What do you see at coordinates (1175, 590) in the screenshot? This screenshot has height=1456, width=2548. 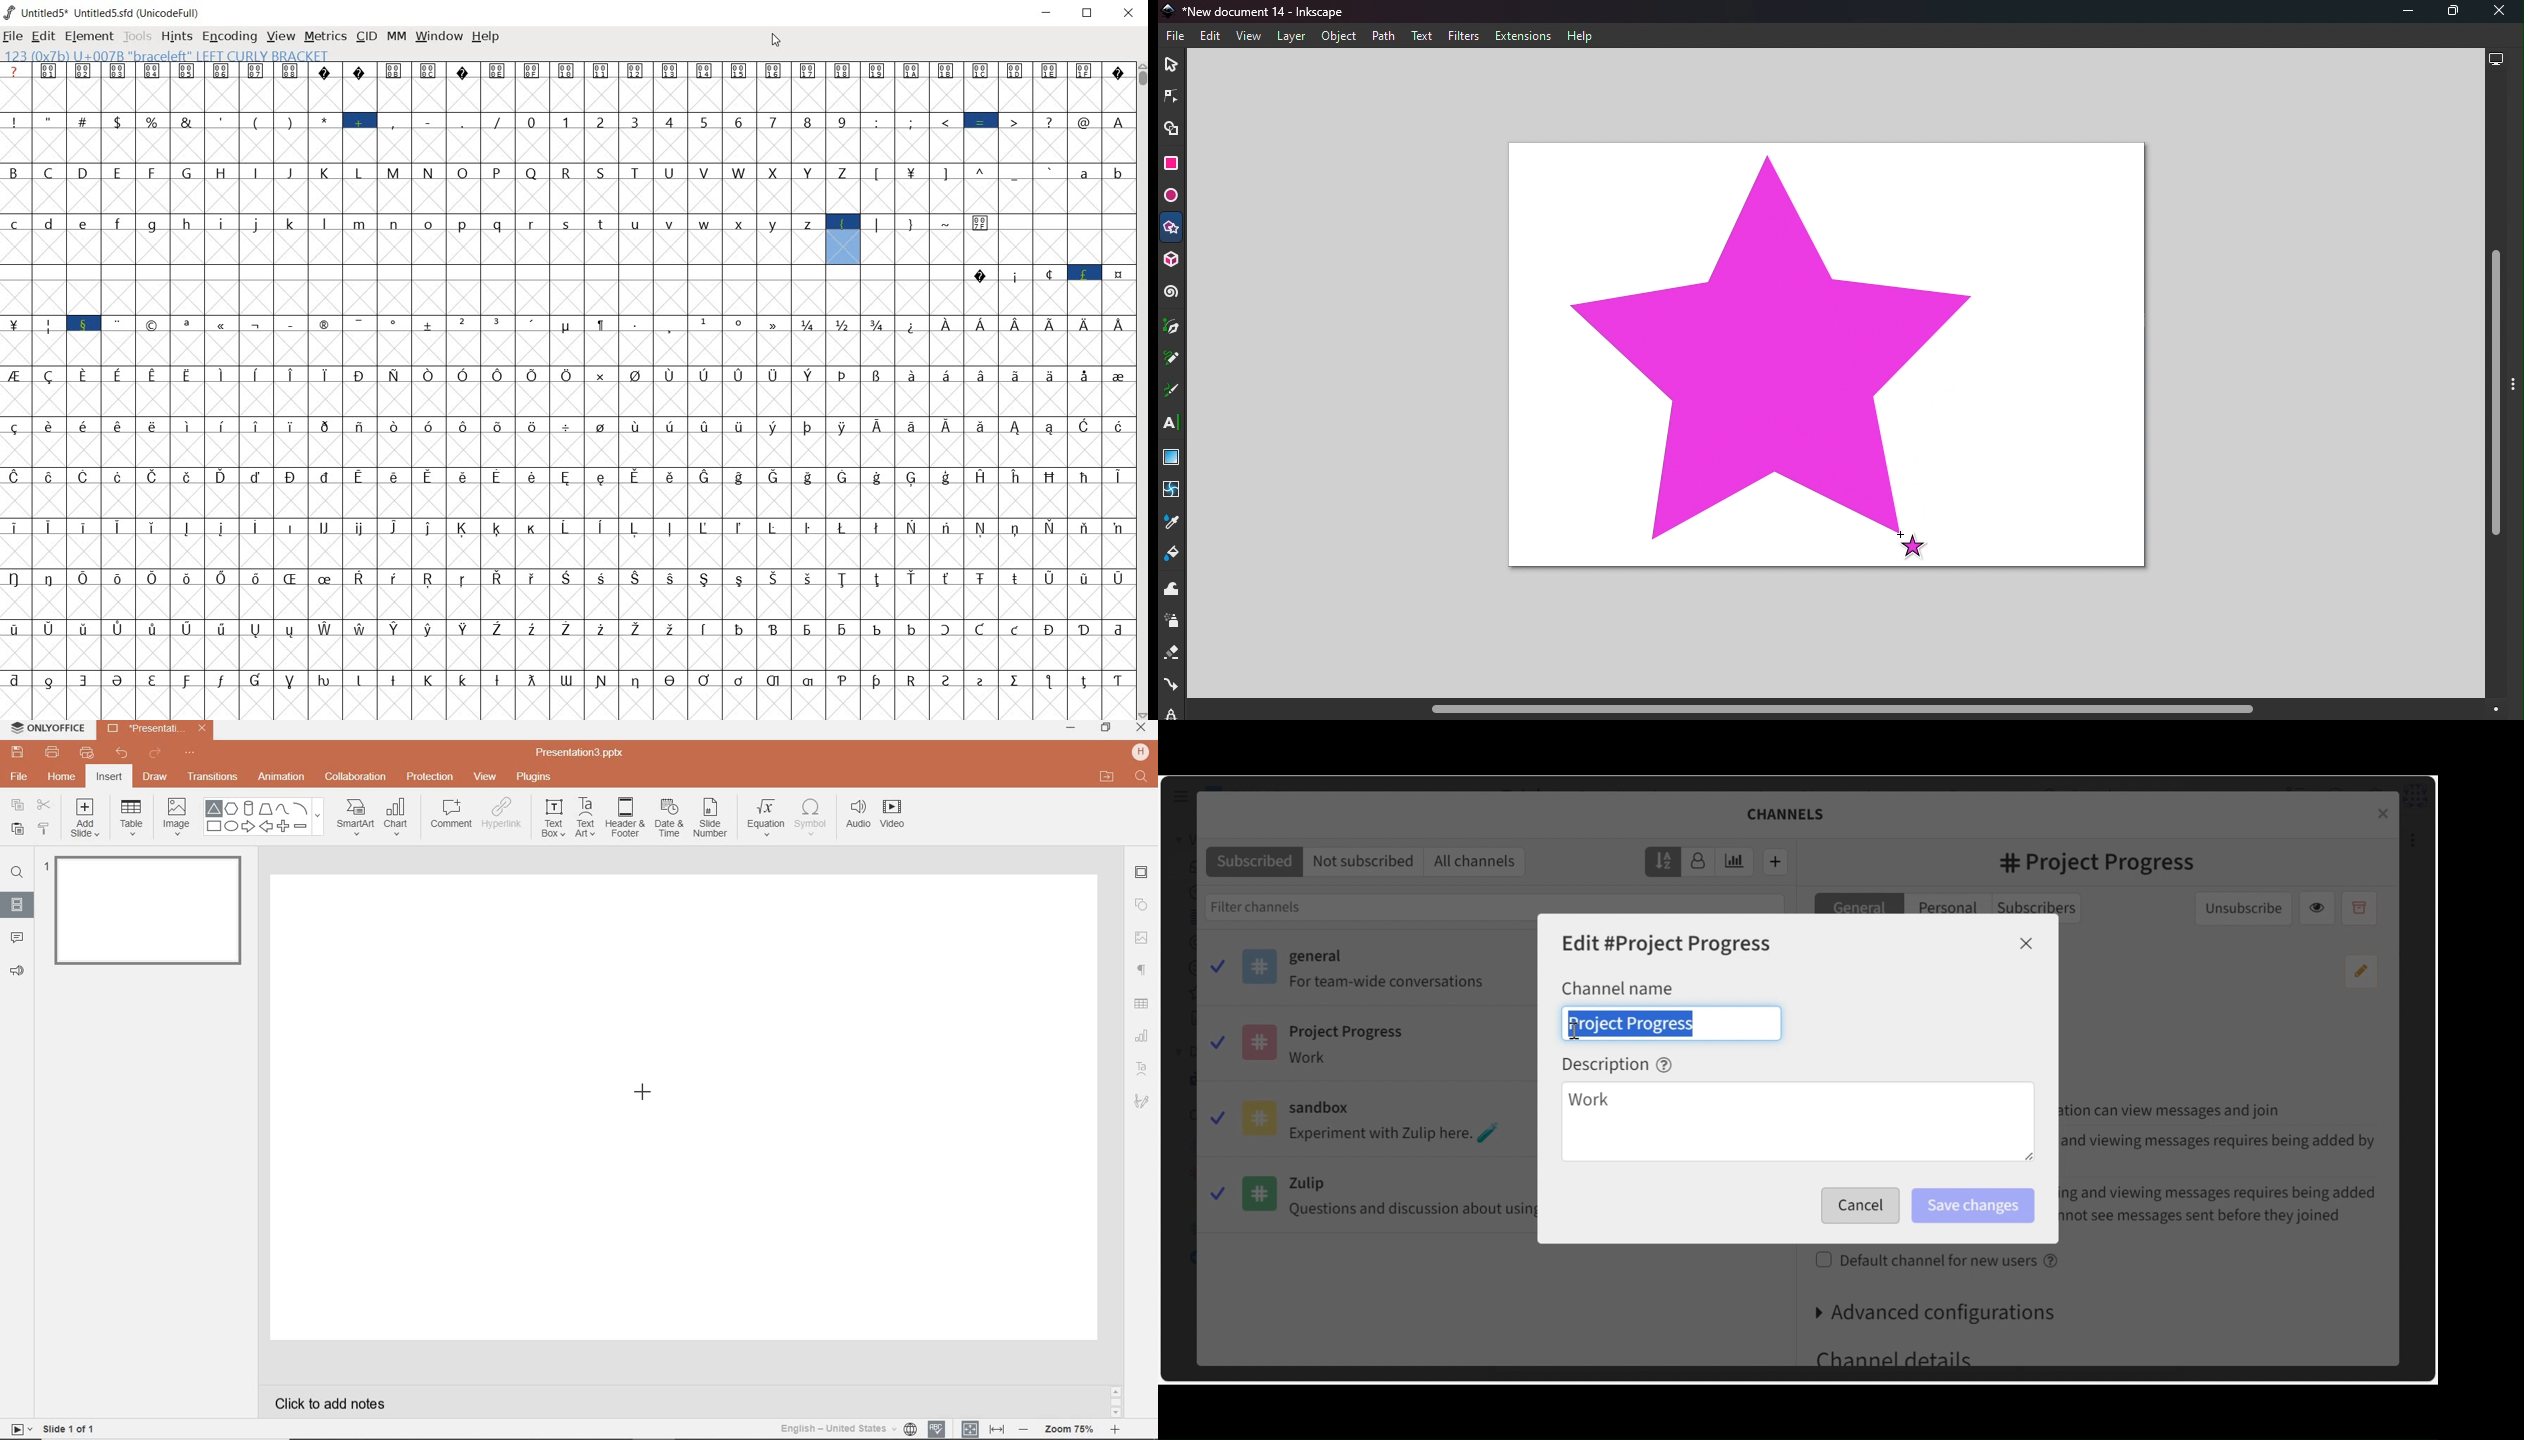 I see `Tweak tool` at bounding box center [1175, 590].